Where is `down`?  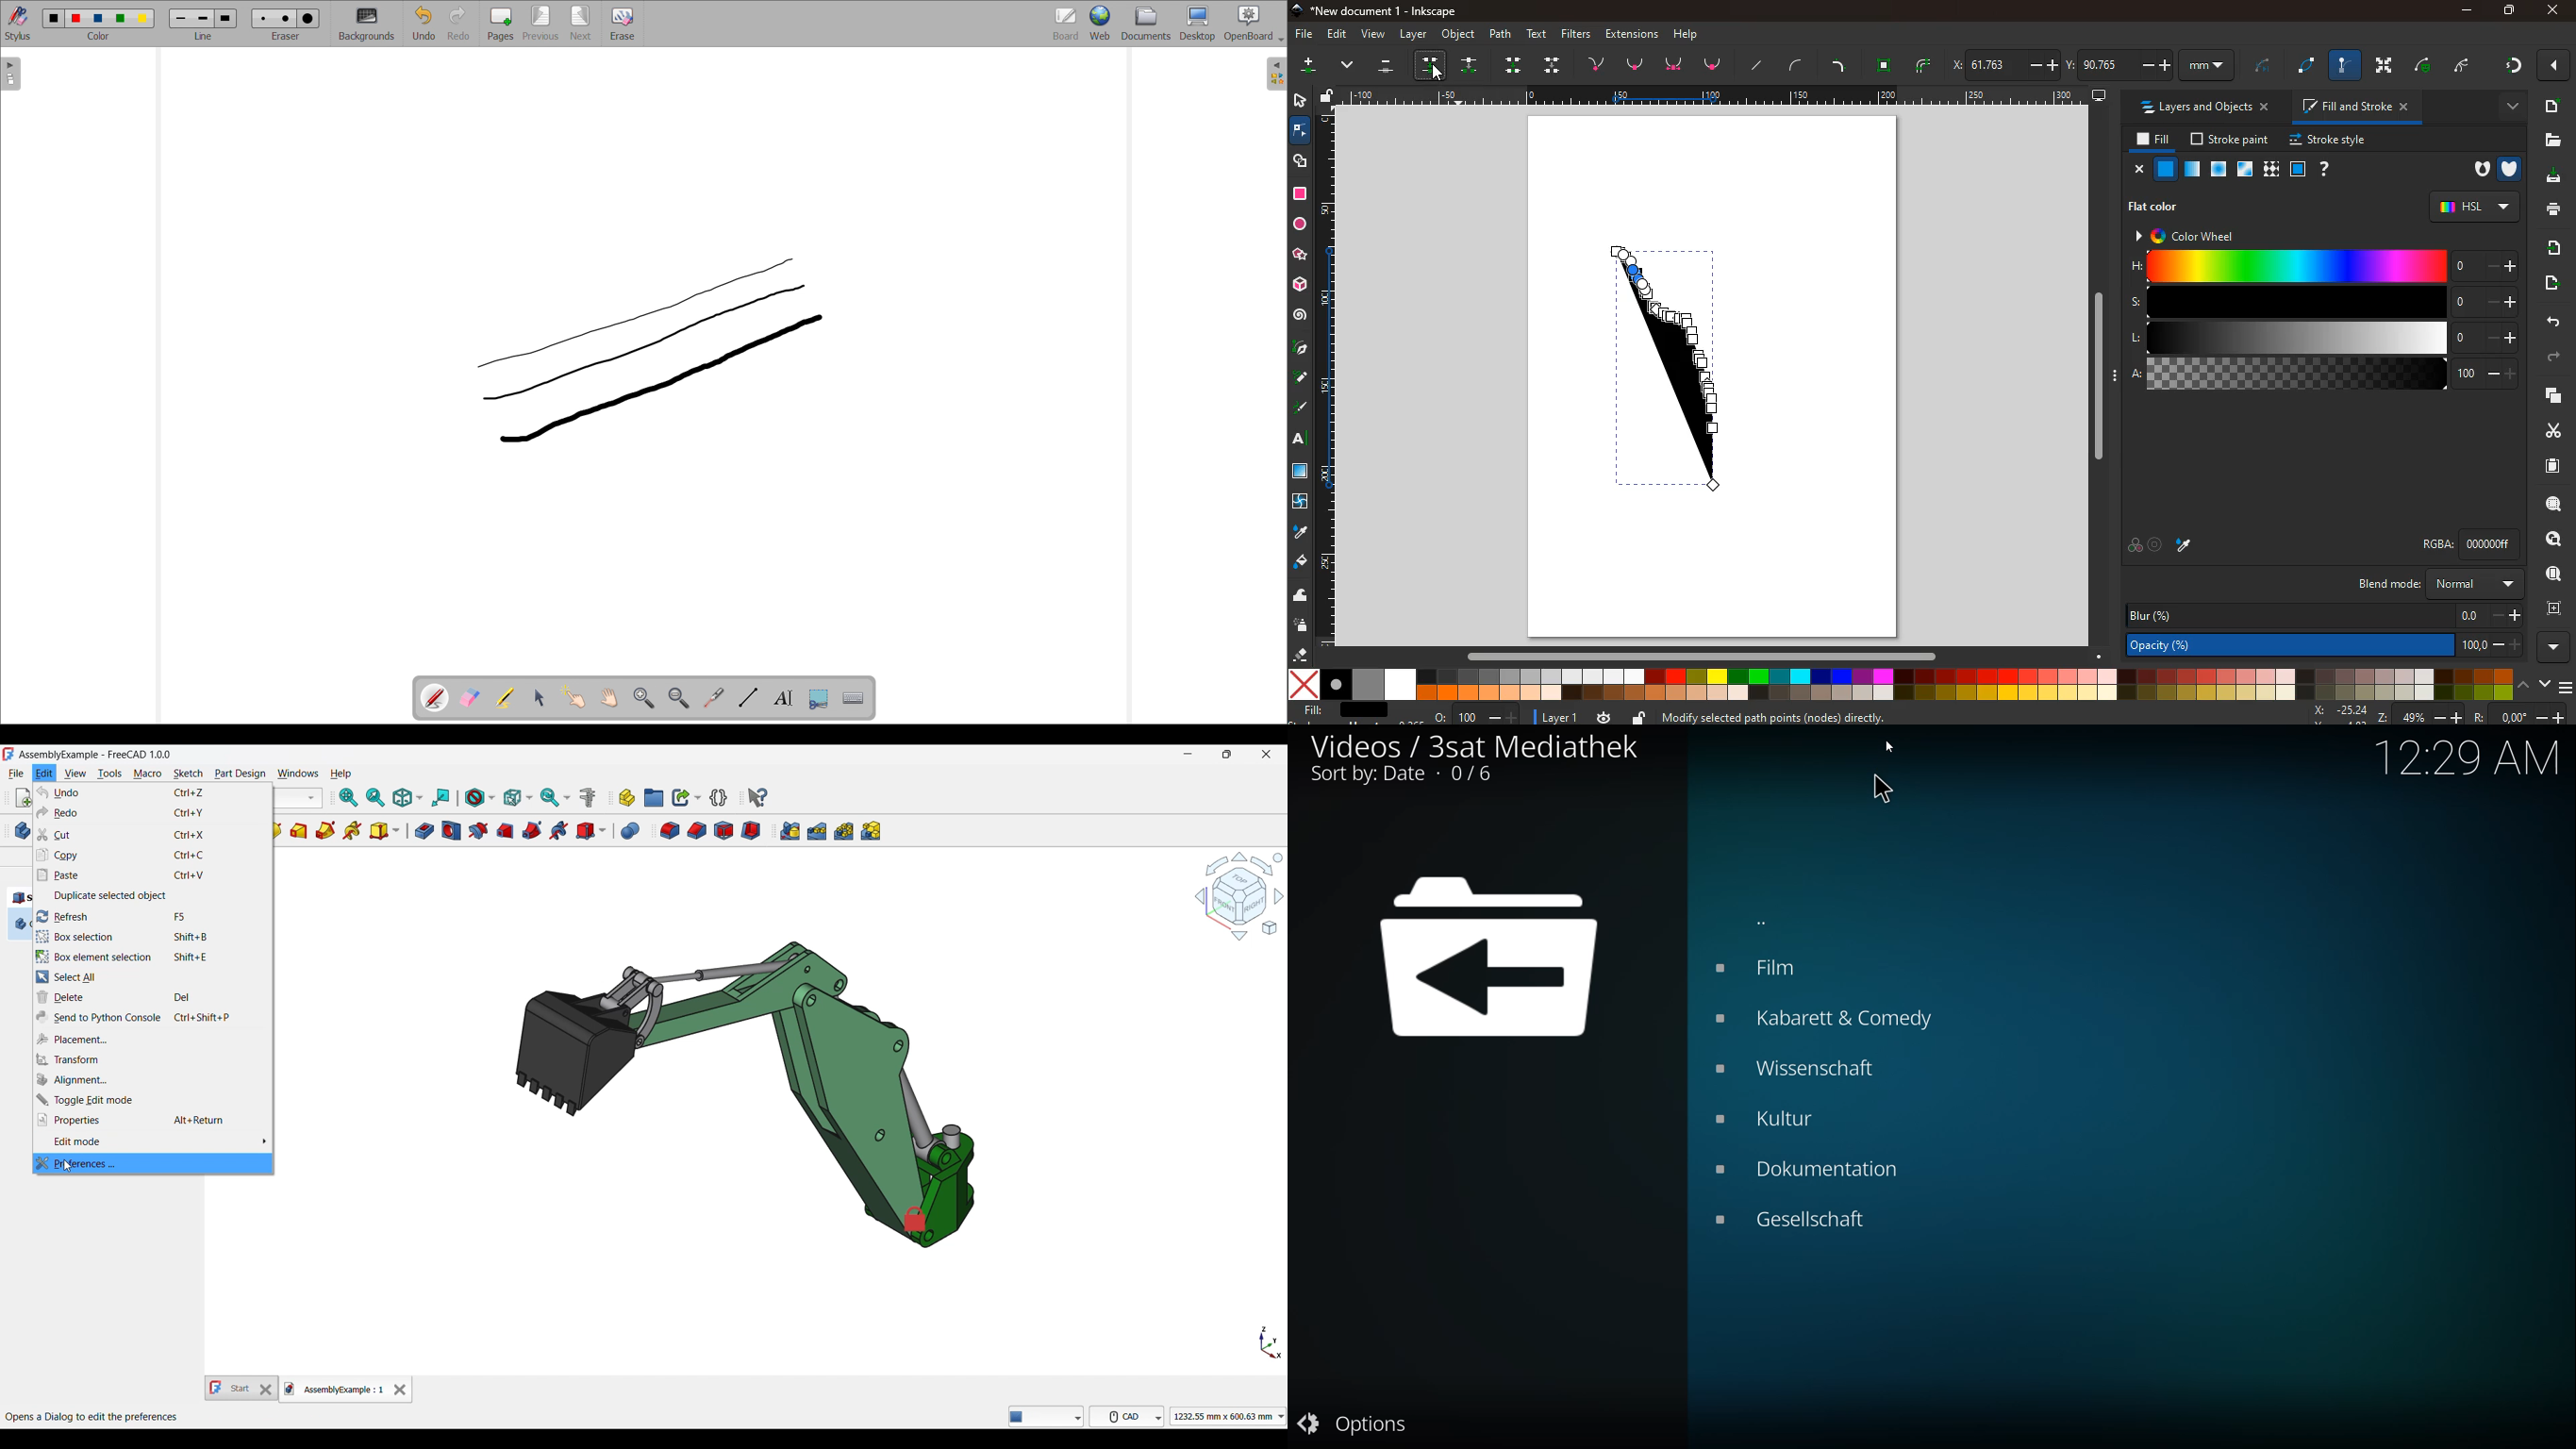
down is located at coordinates (1350, 67).